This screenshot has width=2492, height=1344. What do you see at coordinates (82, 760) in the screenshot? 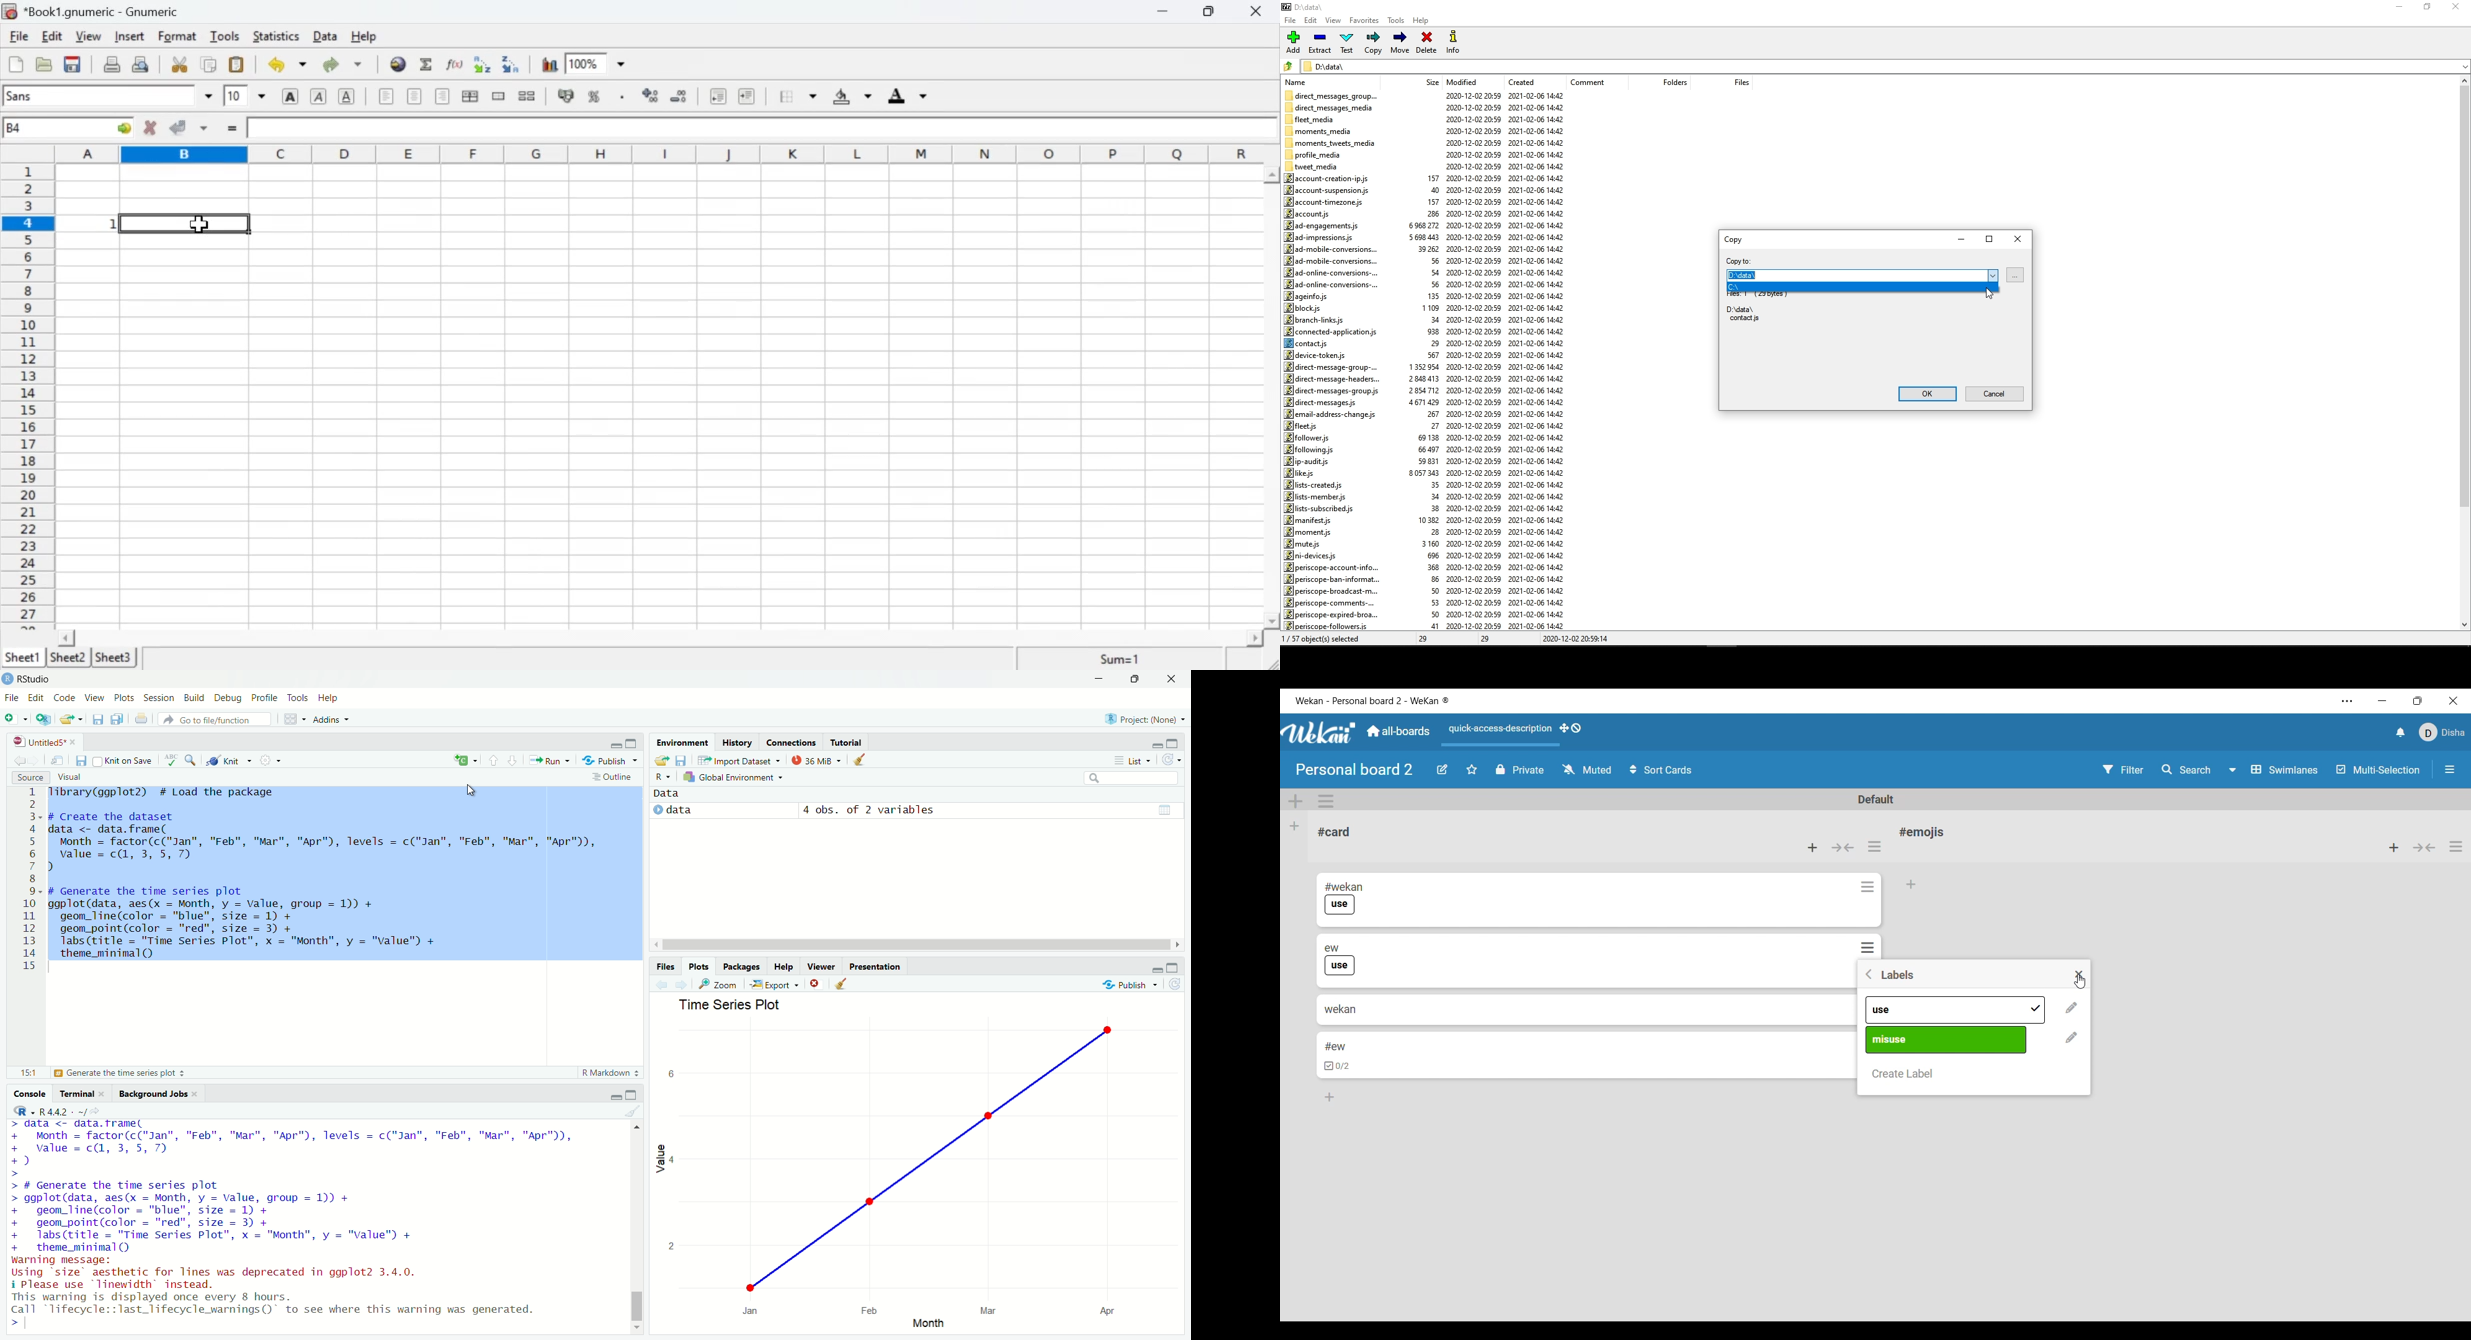
I see `save current document` at bounding box center [82, 760].